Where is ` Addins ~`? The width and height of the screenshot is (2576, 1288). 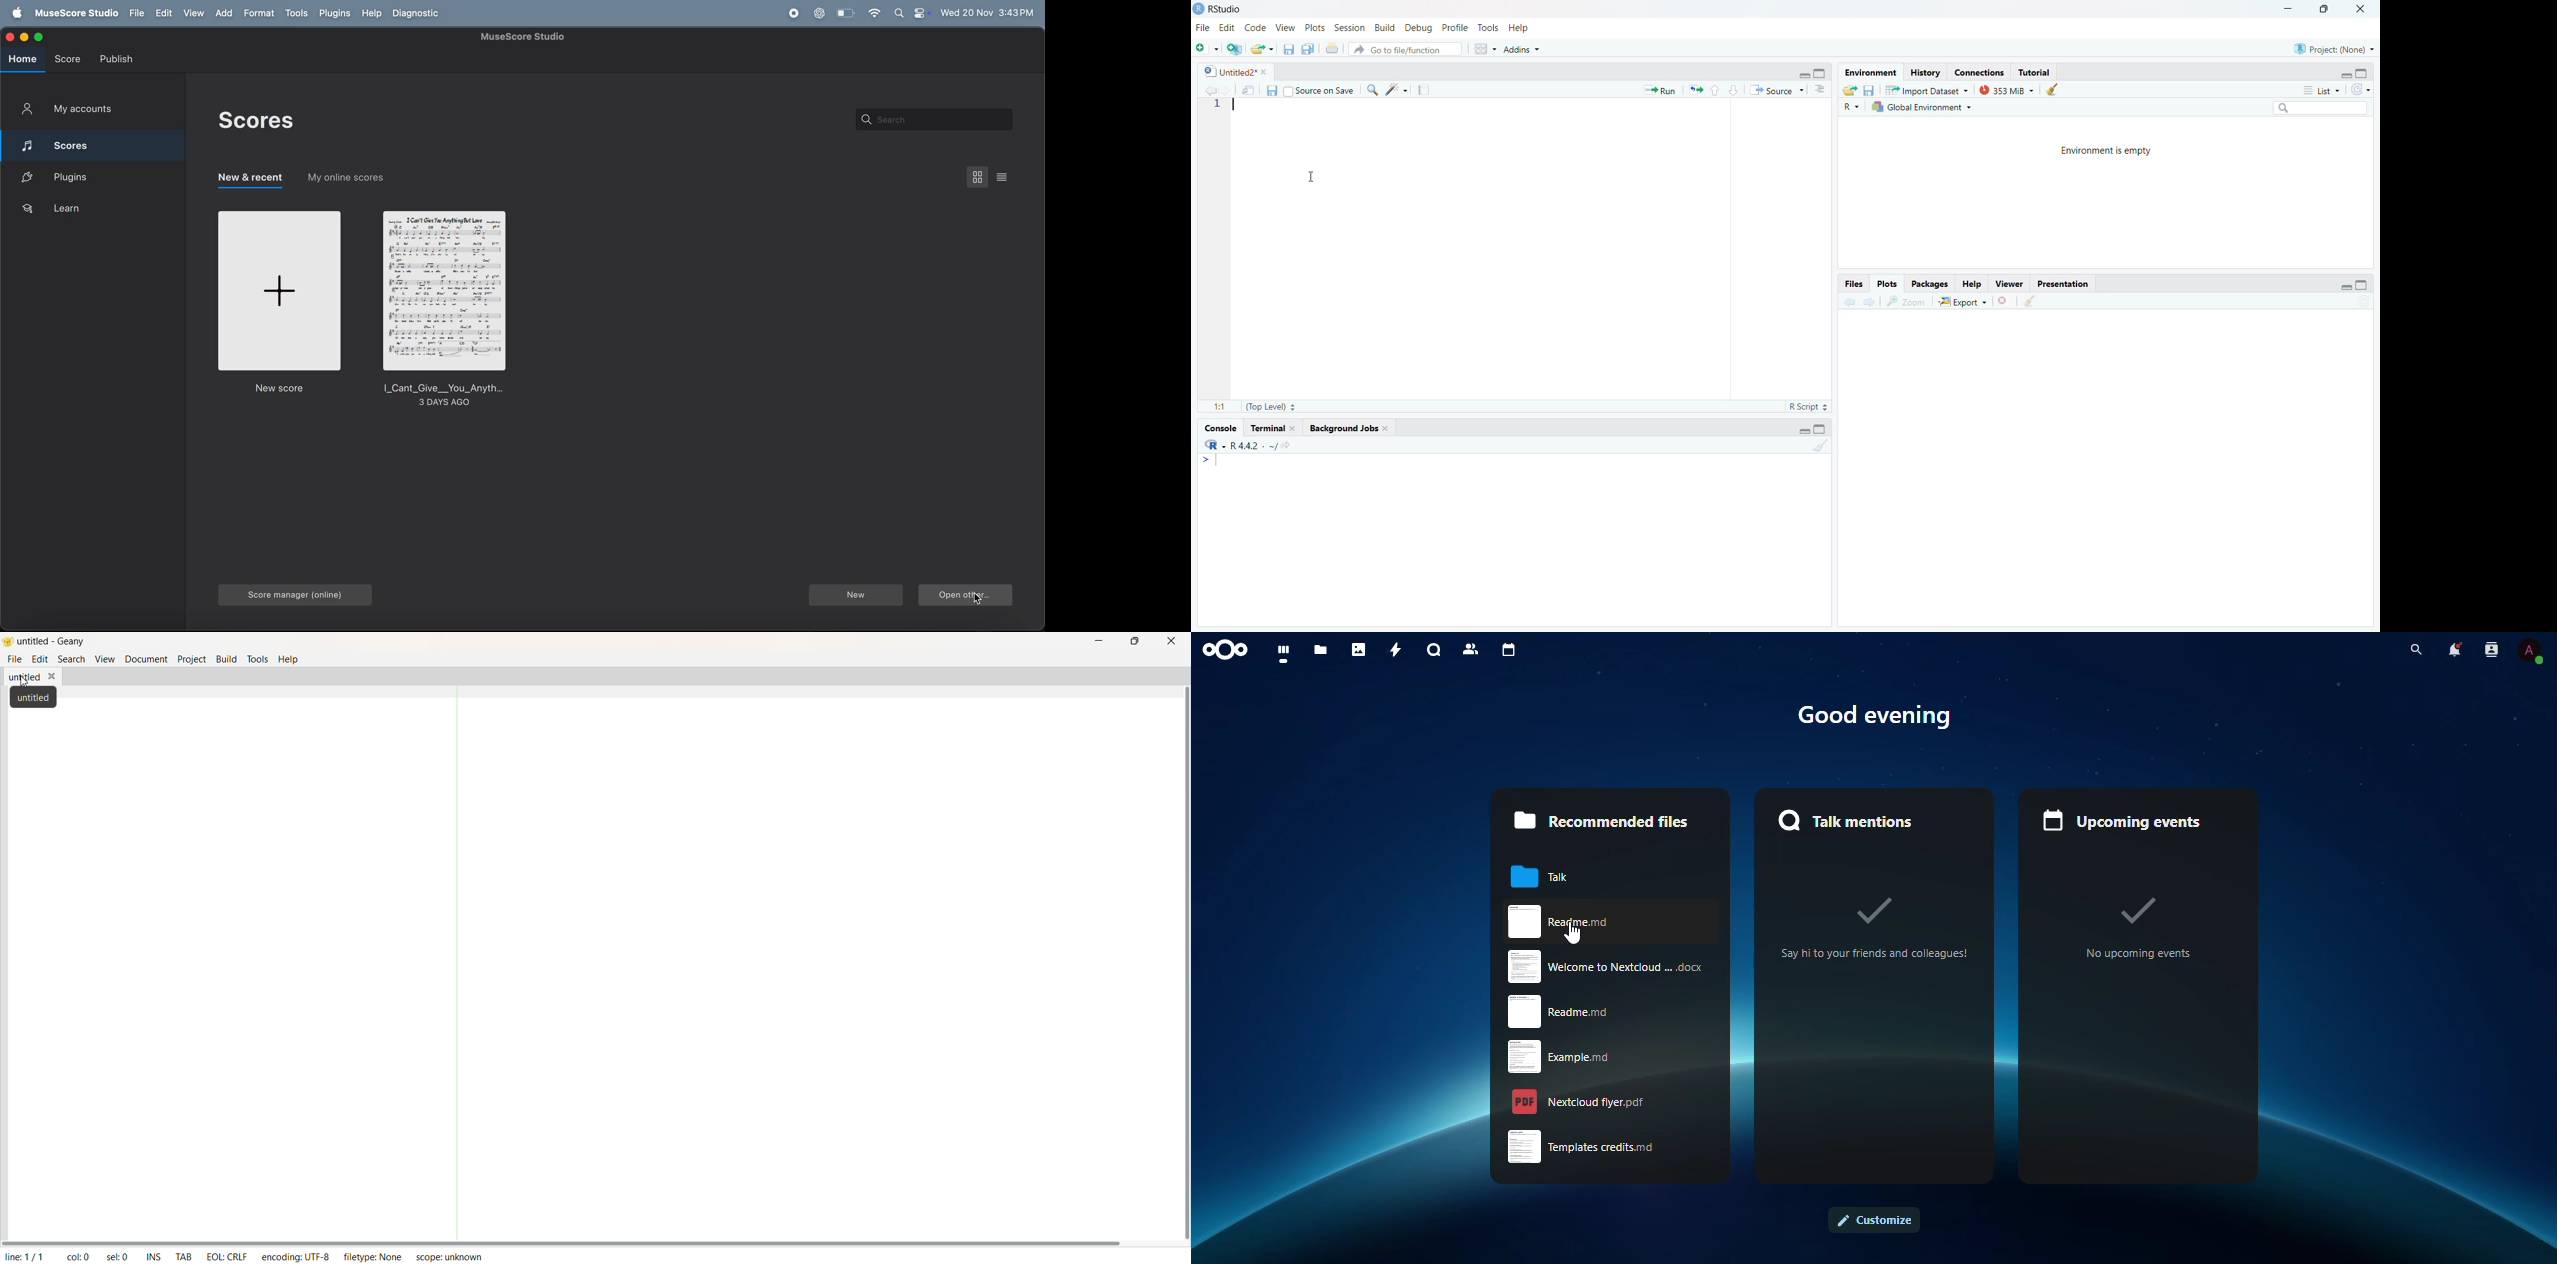  Addins ~ is located at coordinates (1522, 51).